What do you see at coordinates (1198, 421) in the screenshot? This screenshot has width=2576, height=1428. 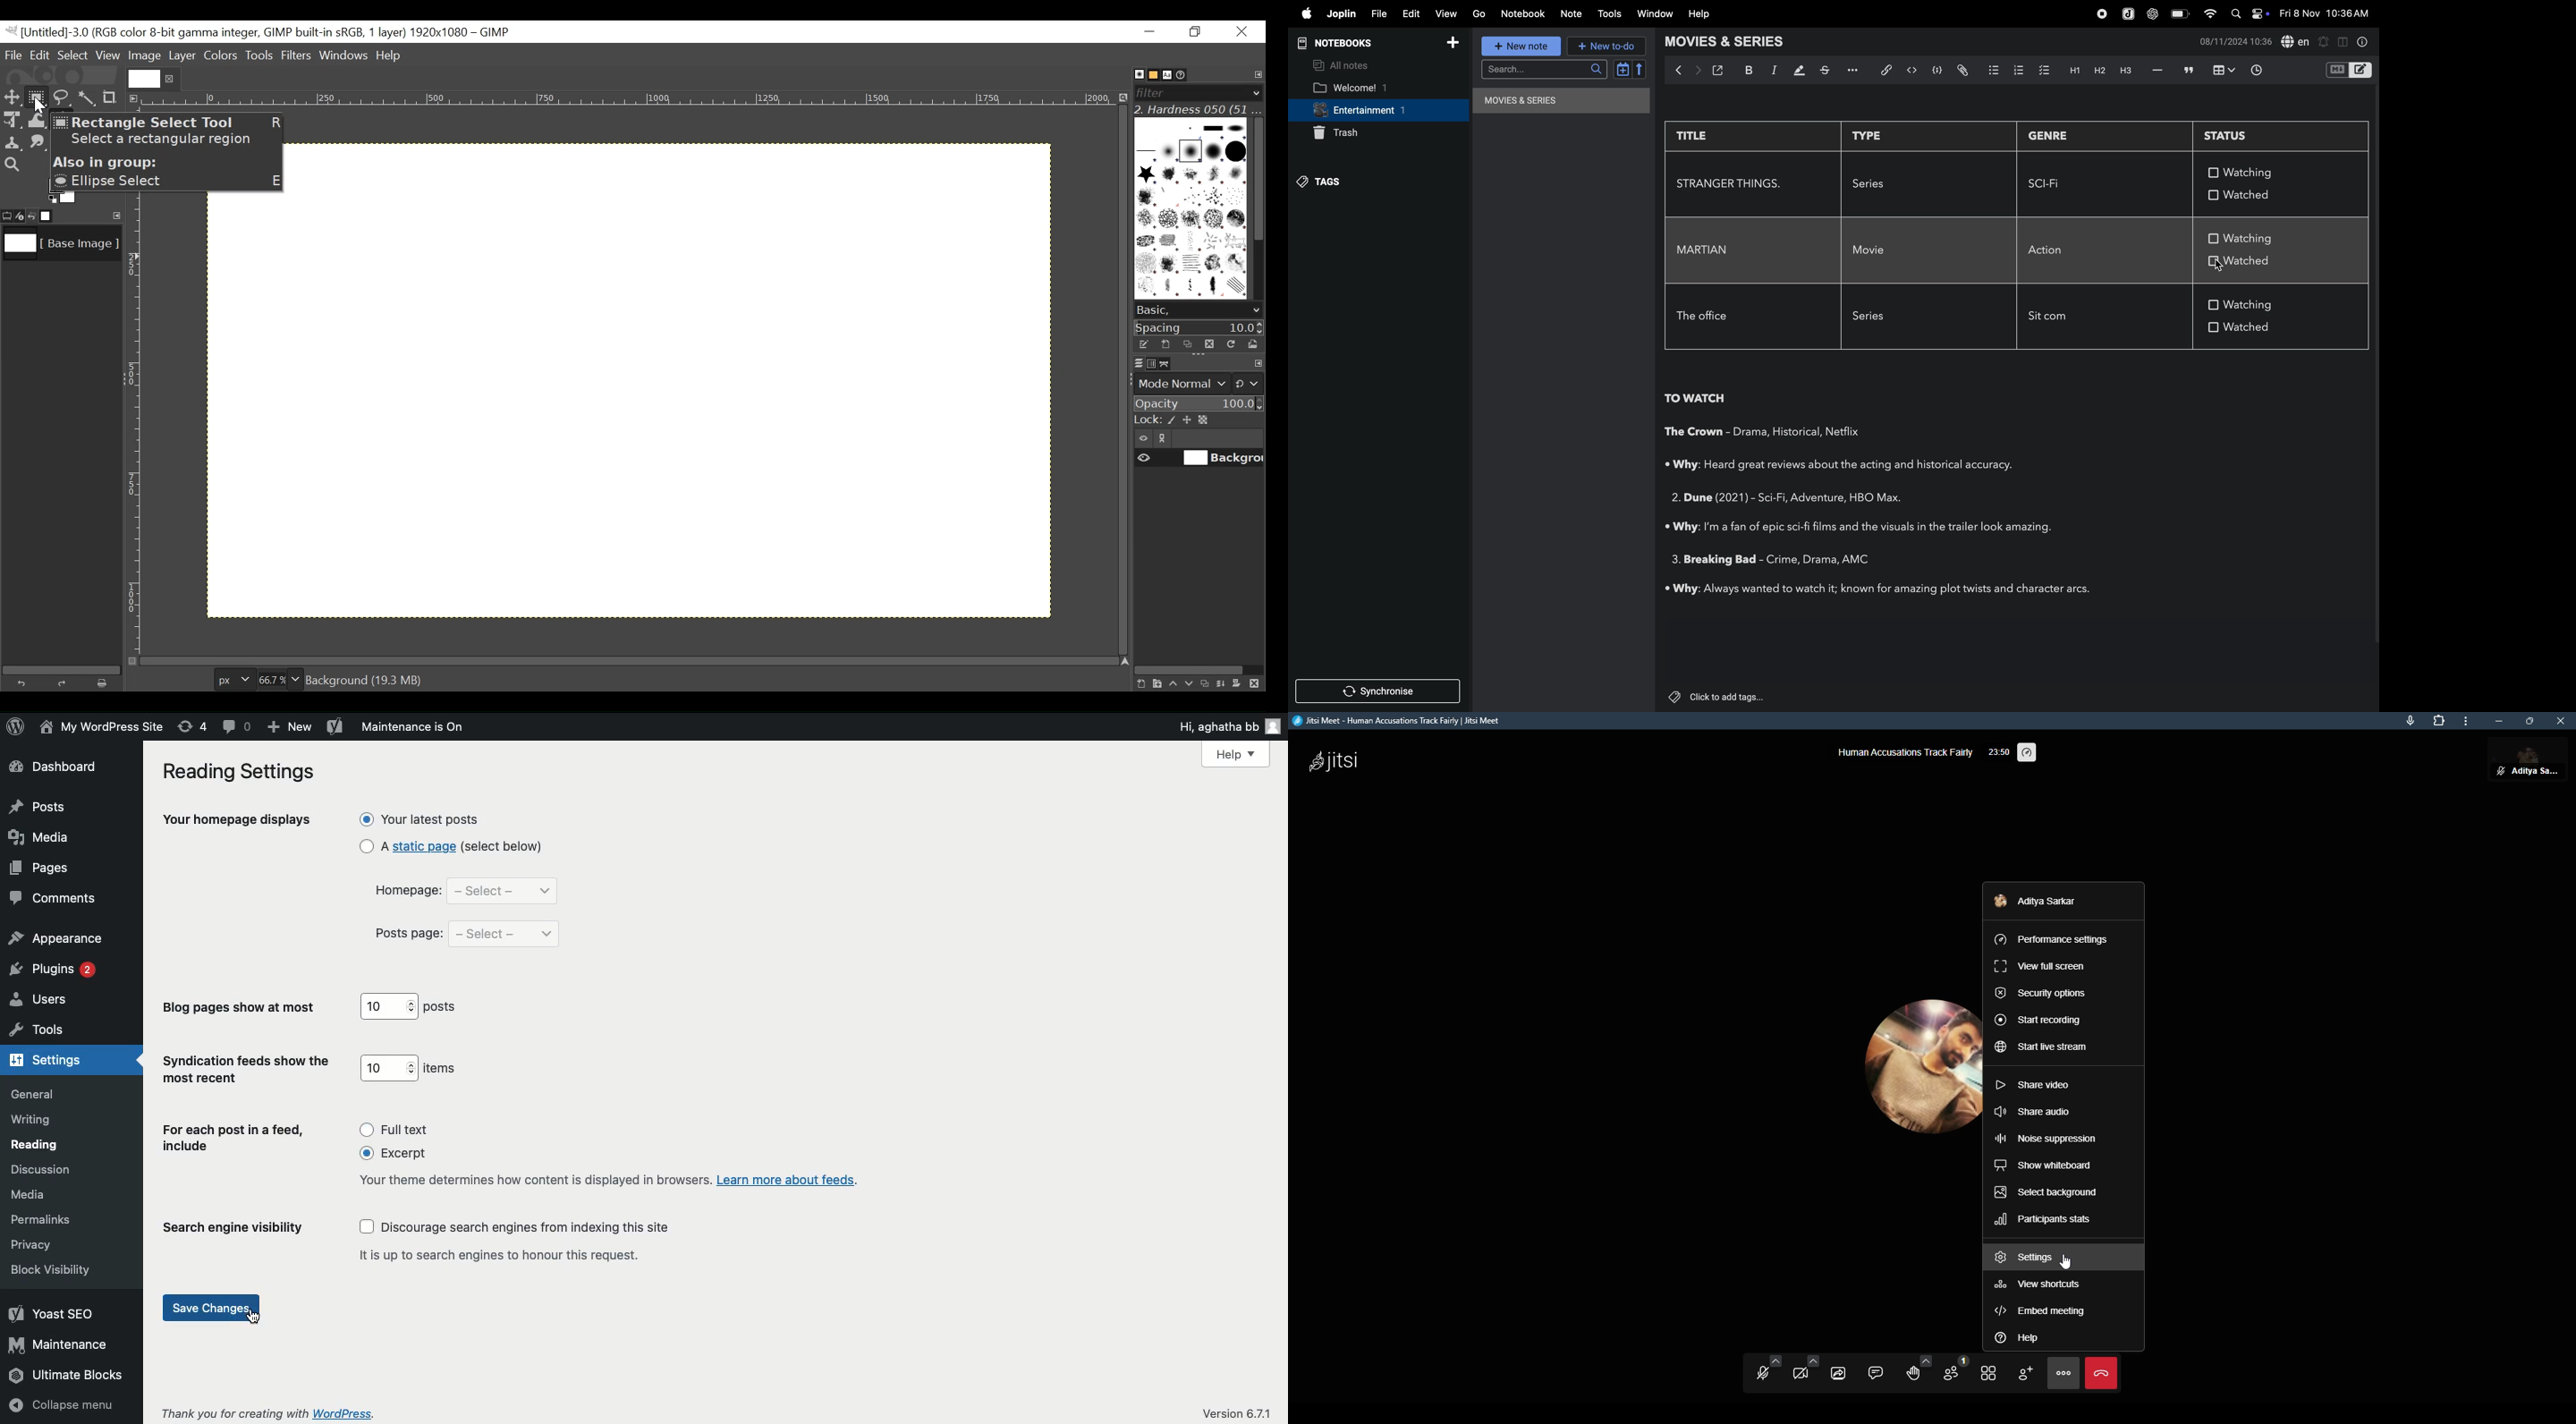 I see `Lock` at bounding box center [1198, 421].